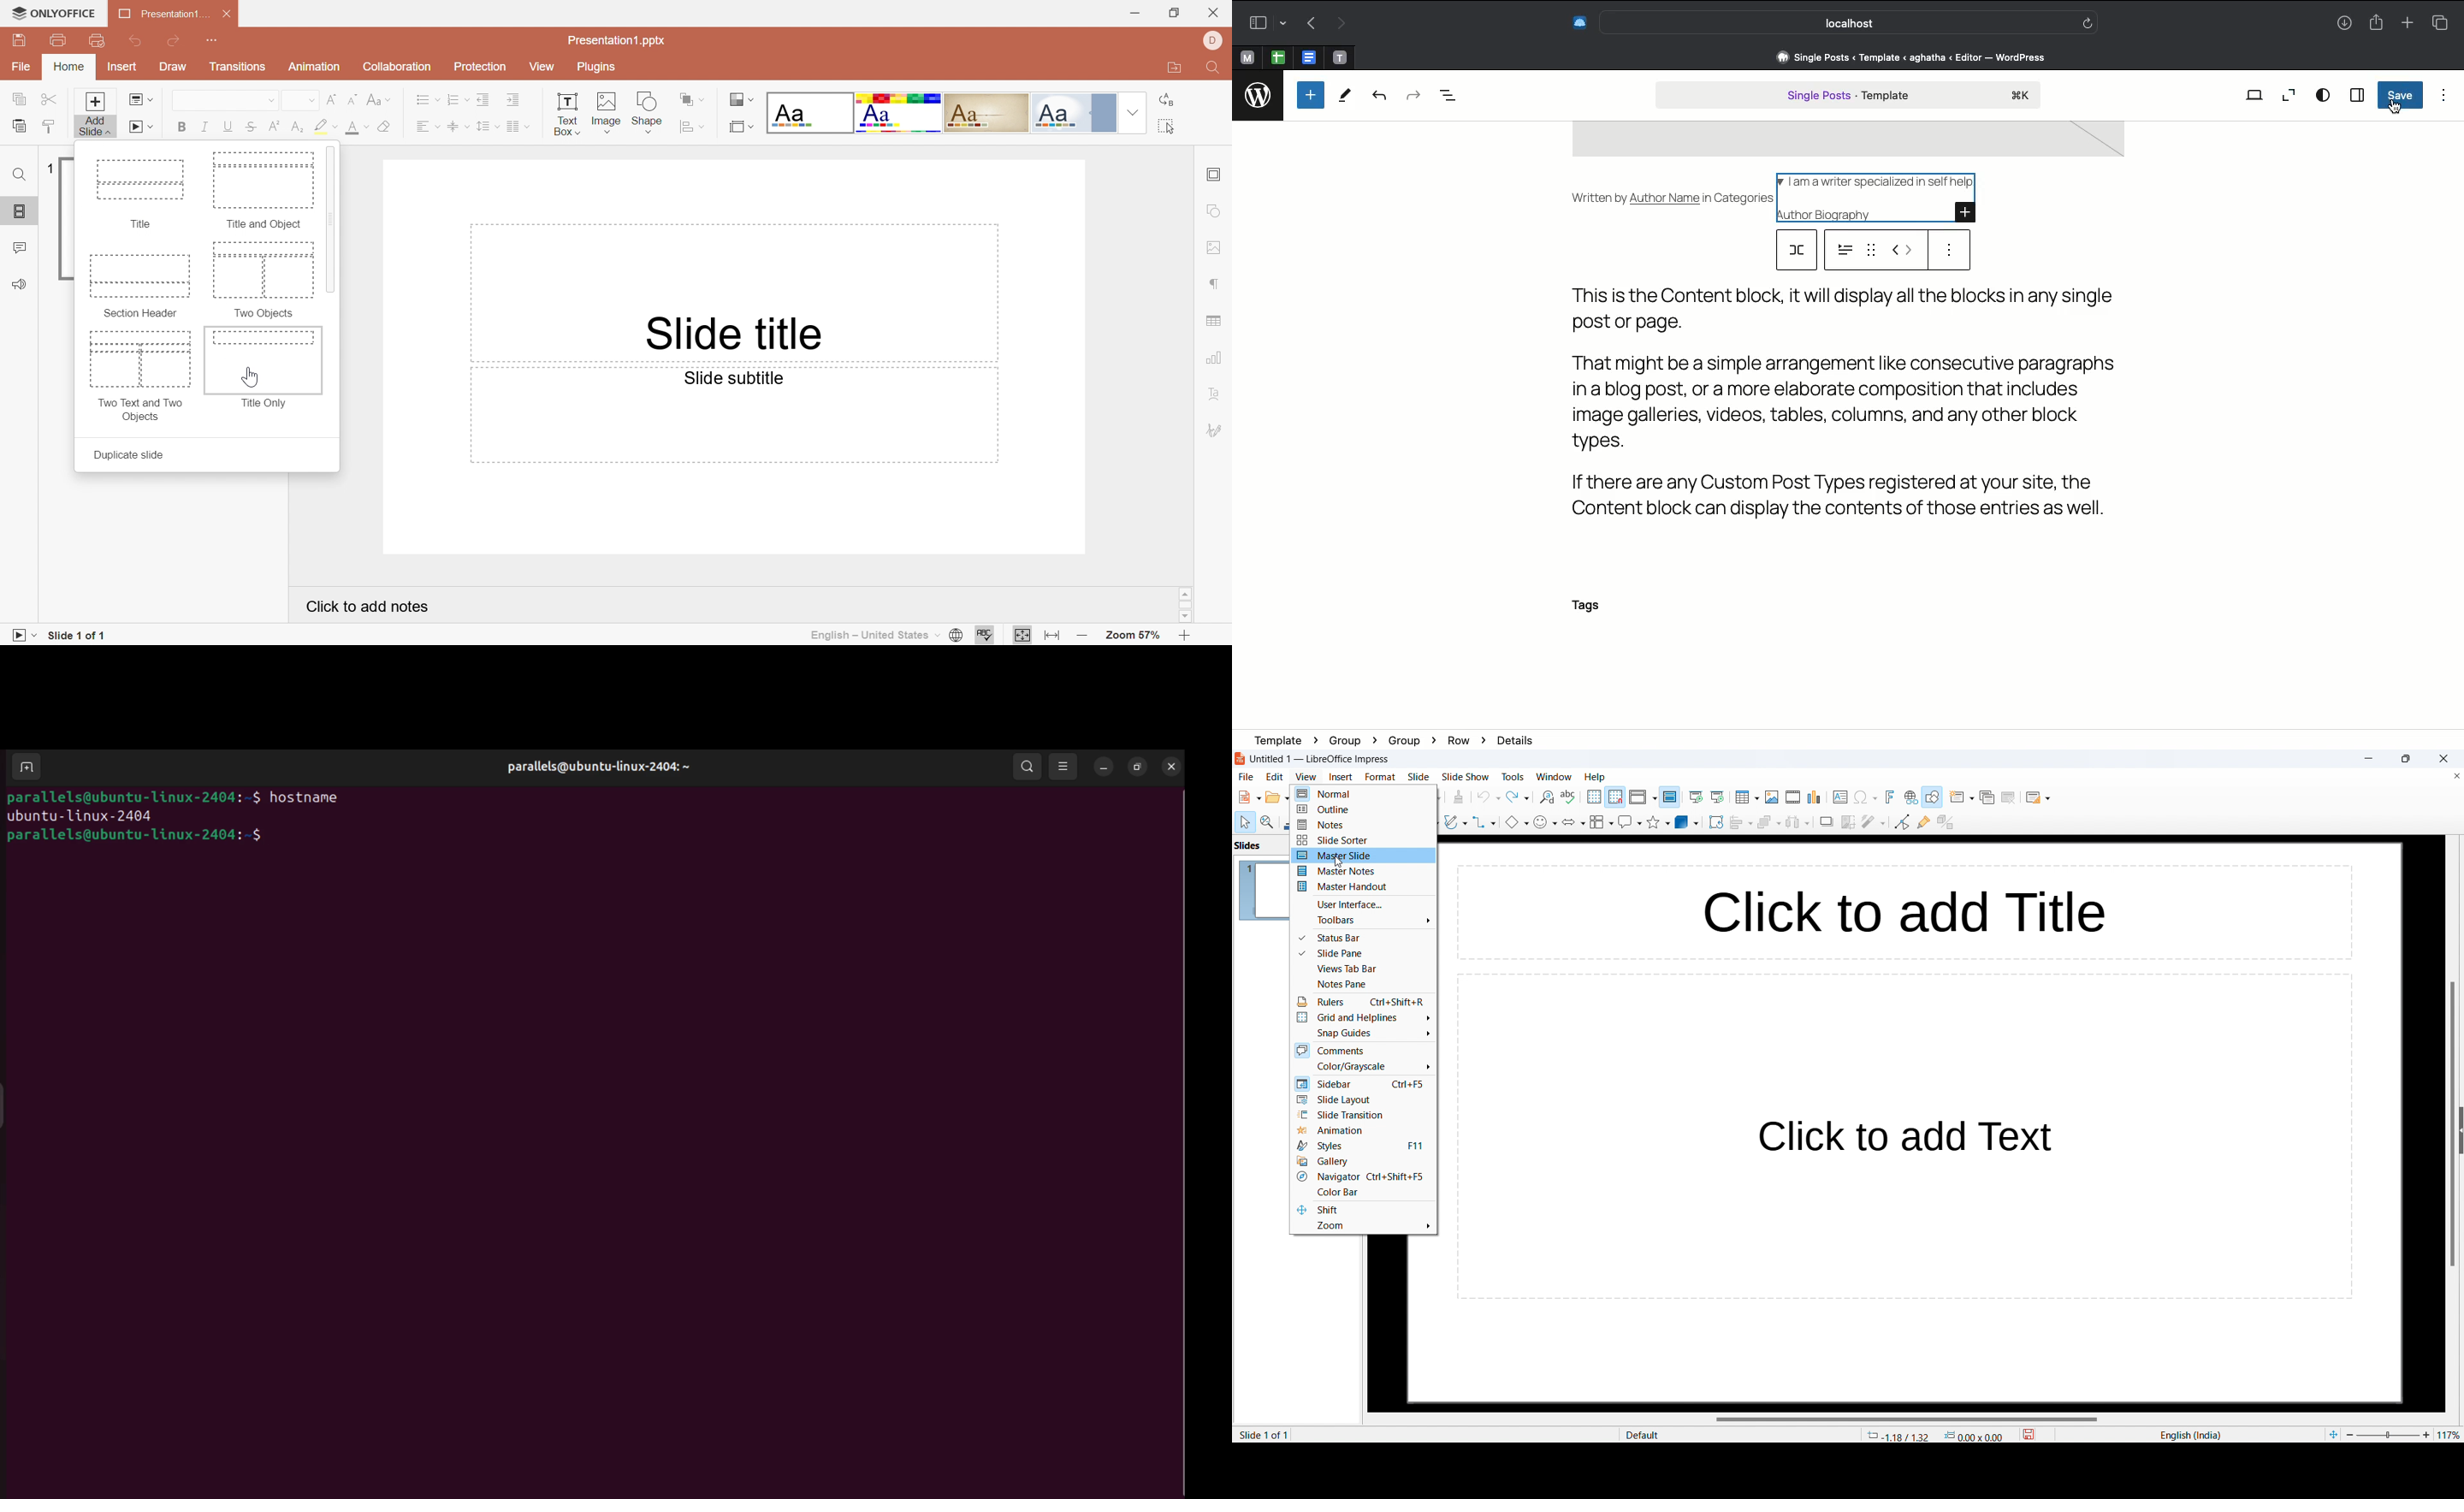 The width and height of the screenshot is (2464, 1512). What do you see at coordinates (608, 110) in the screenshot?
I see `Image` at bounding box center [608, 110].